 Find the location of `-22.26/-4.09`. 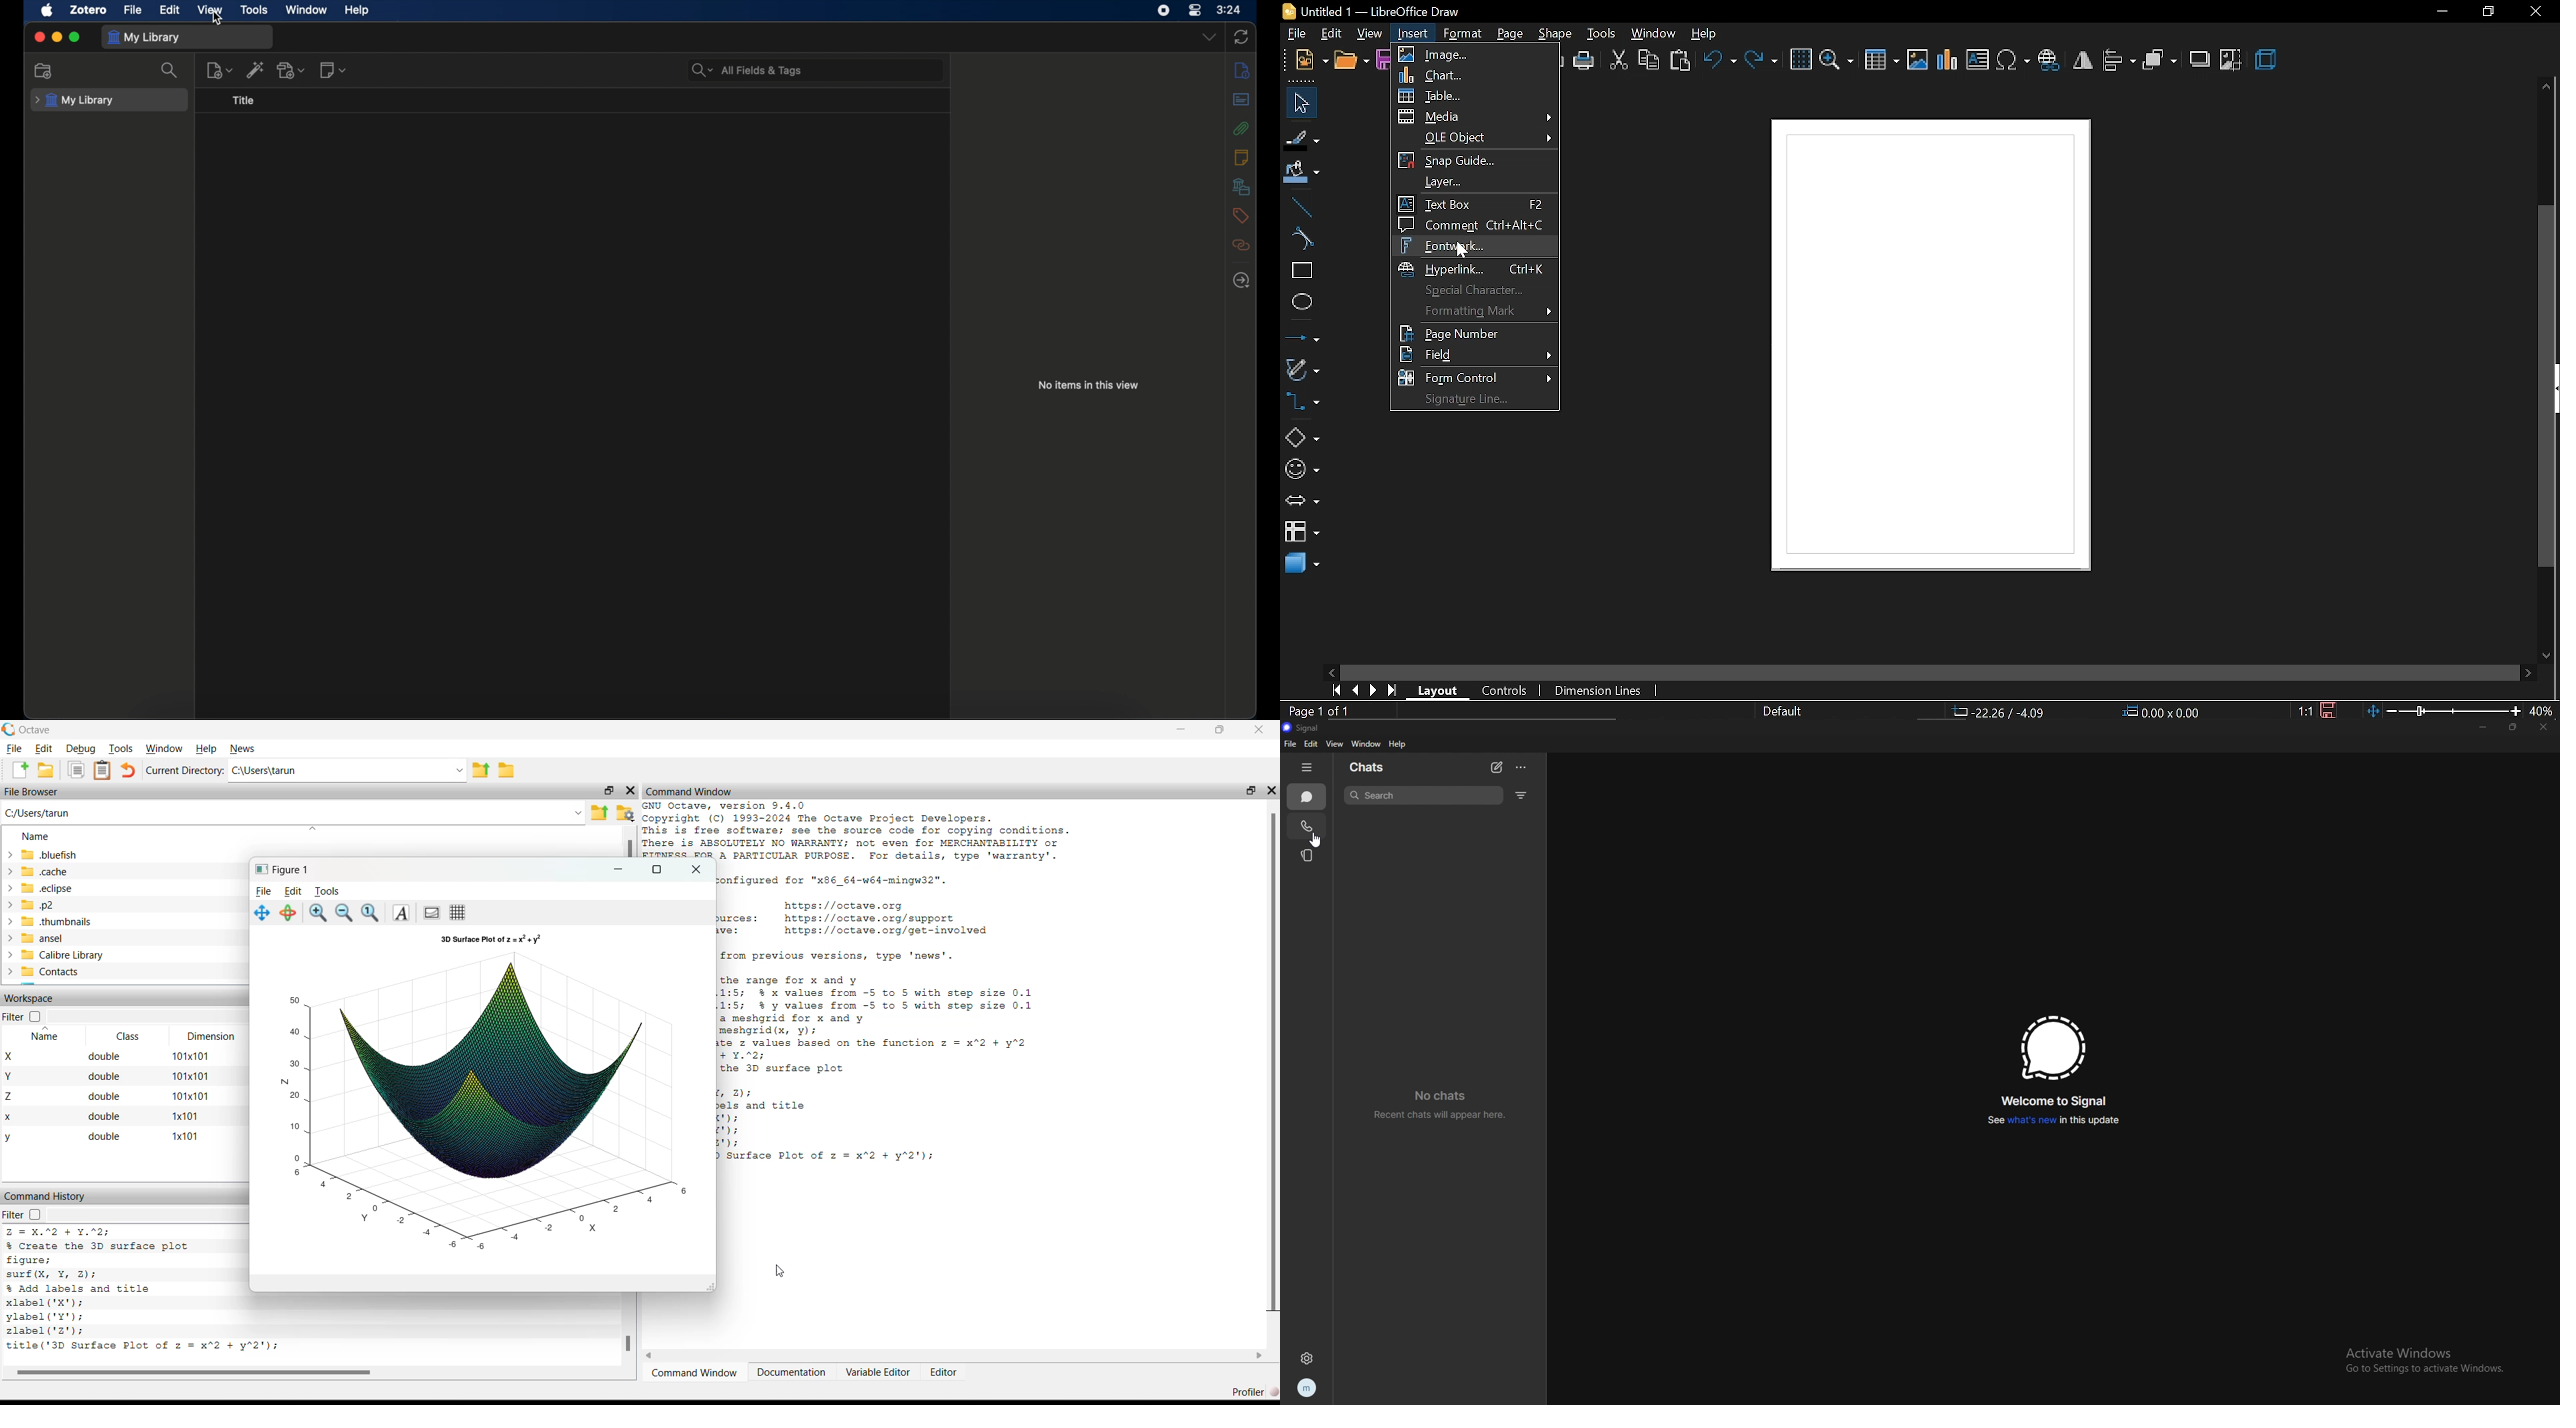

-22.26/-4.09 is located at coordinates (2002, 712).